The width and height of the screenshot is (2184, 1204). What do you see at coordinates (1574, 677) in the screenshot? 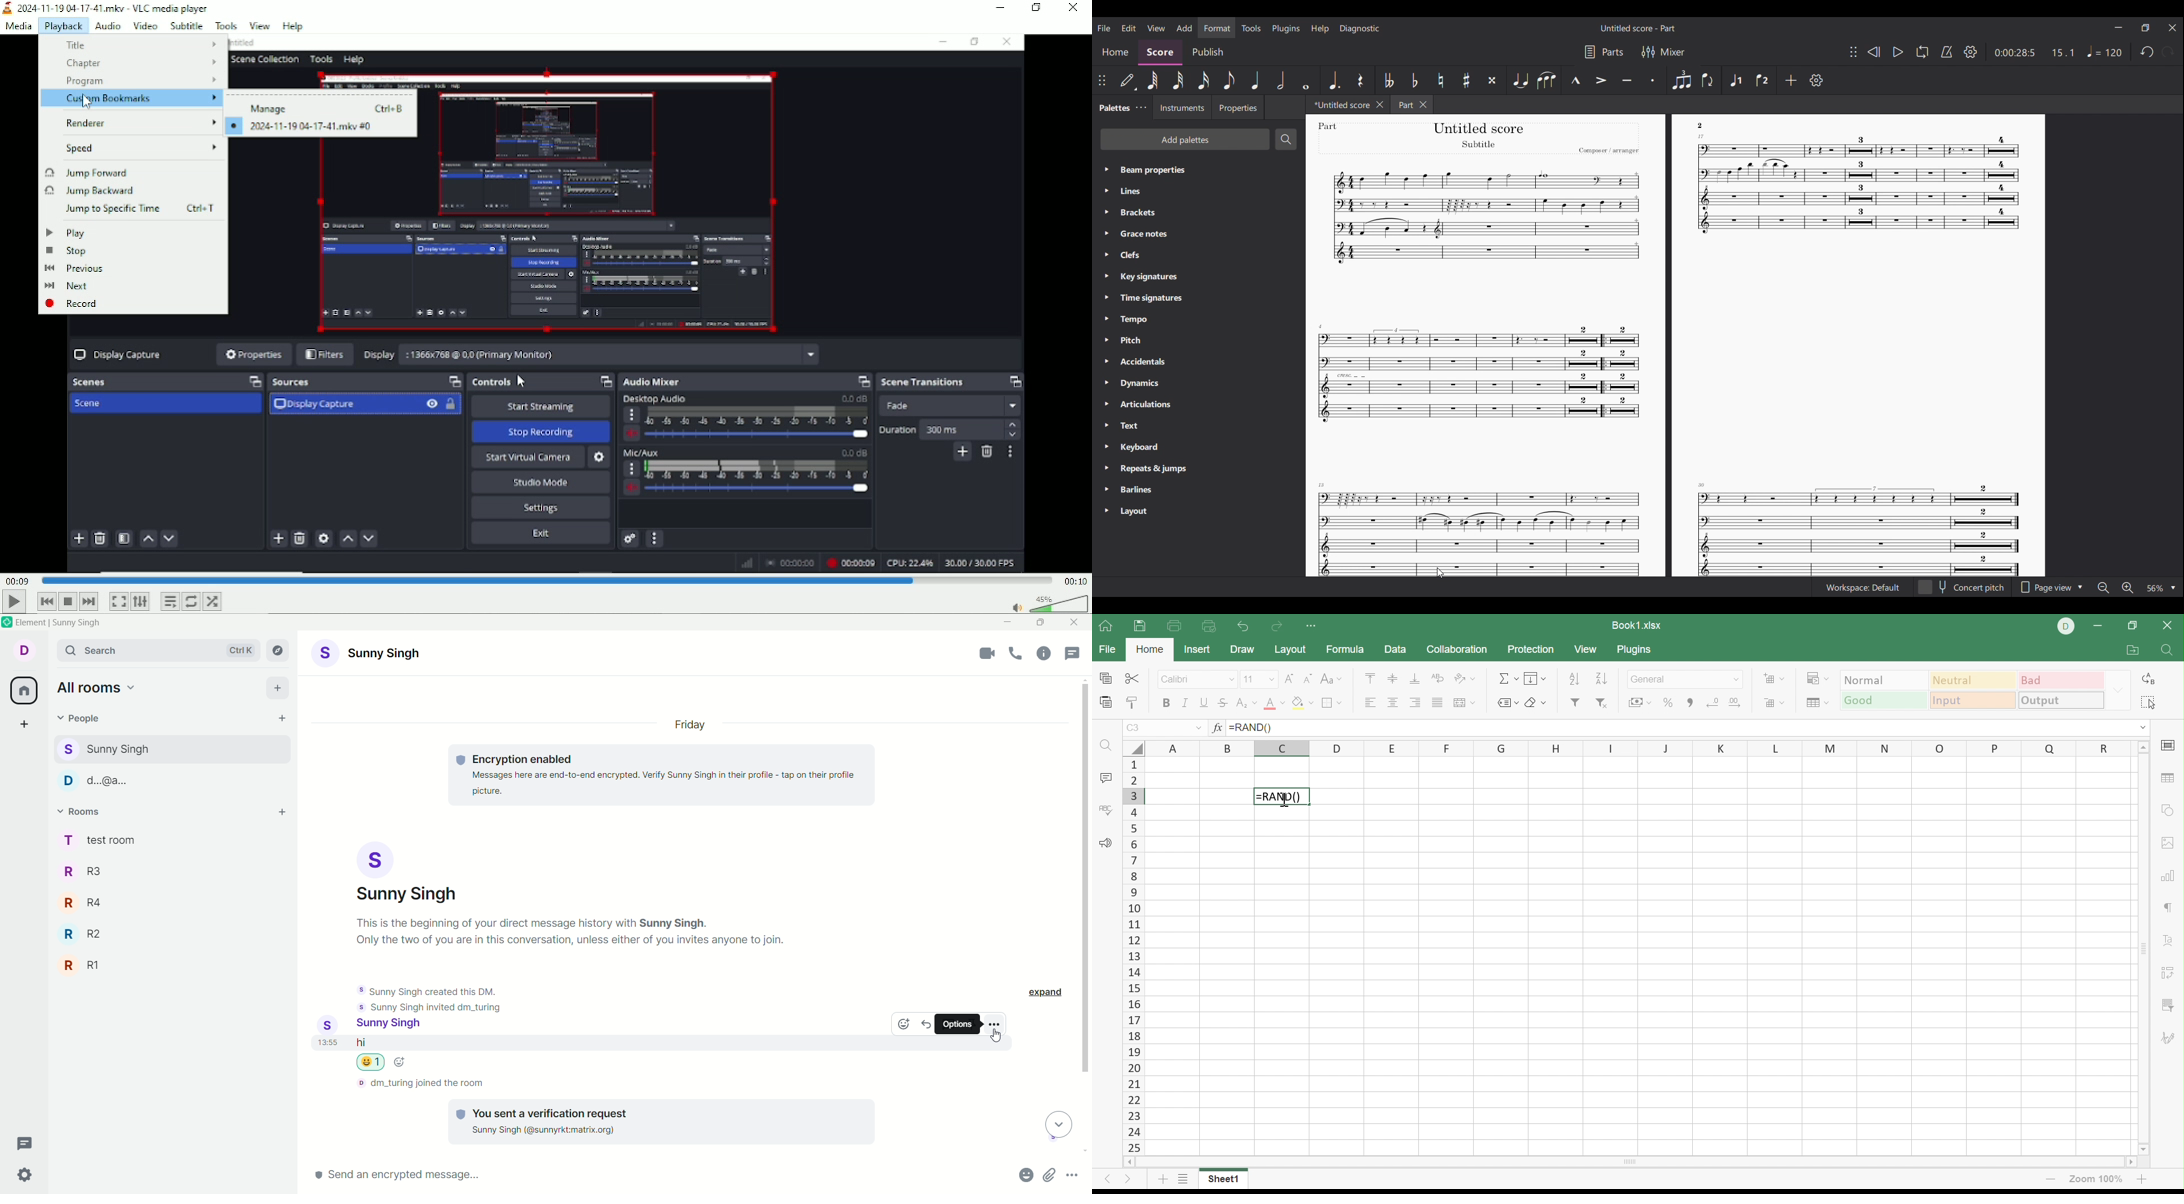
I see `Sort ascending` at bounding box center [1574, 677].